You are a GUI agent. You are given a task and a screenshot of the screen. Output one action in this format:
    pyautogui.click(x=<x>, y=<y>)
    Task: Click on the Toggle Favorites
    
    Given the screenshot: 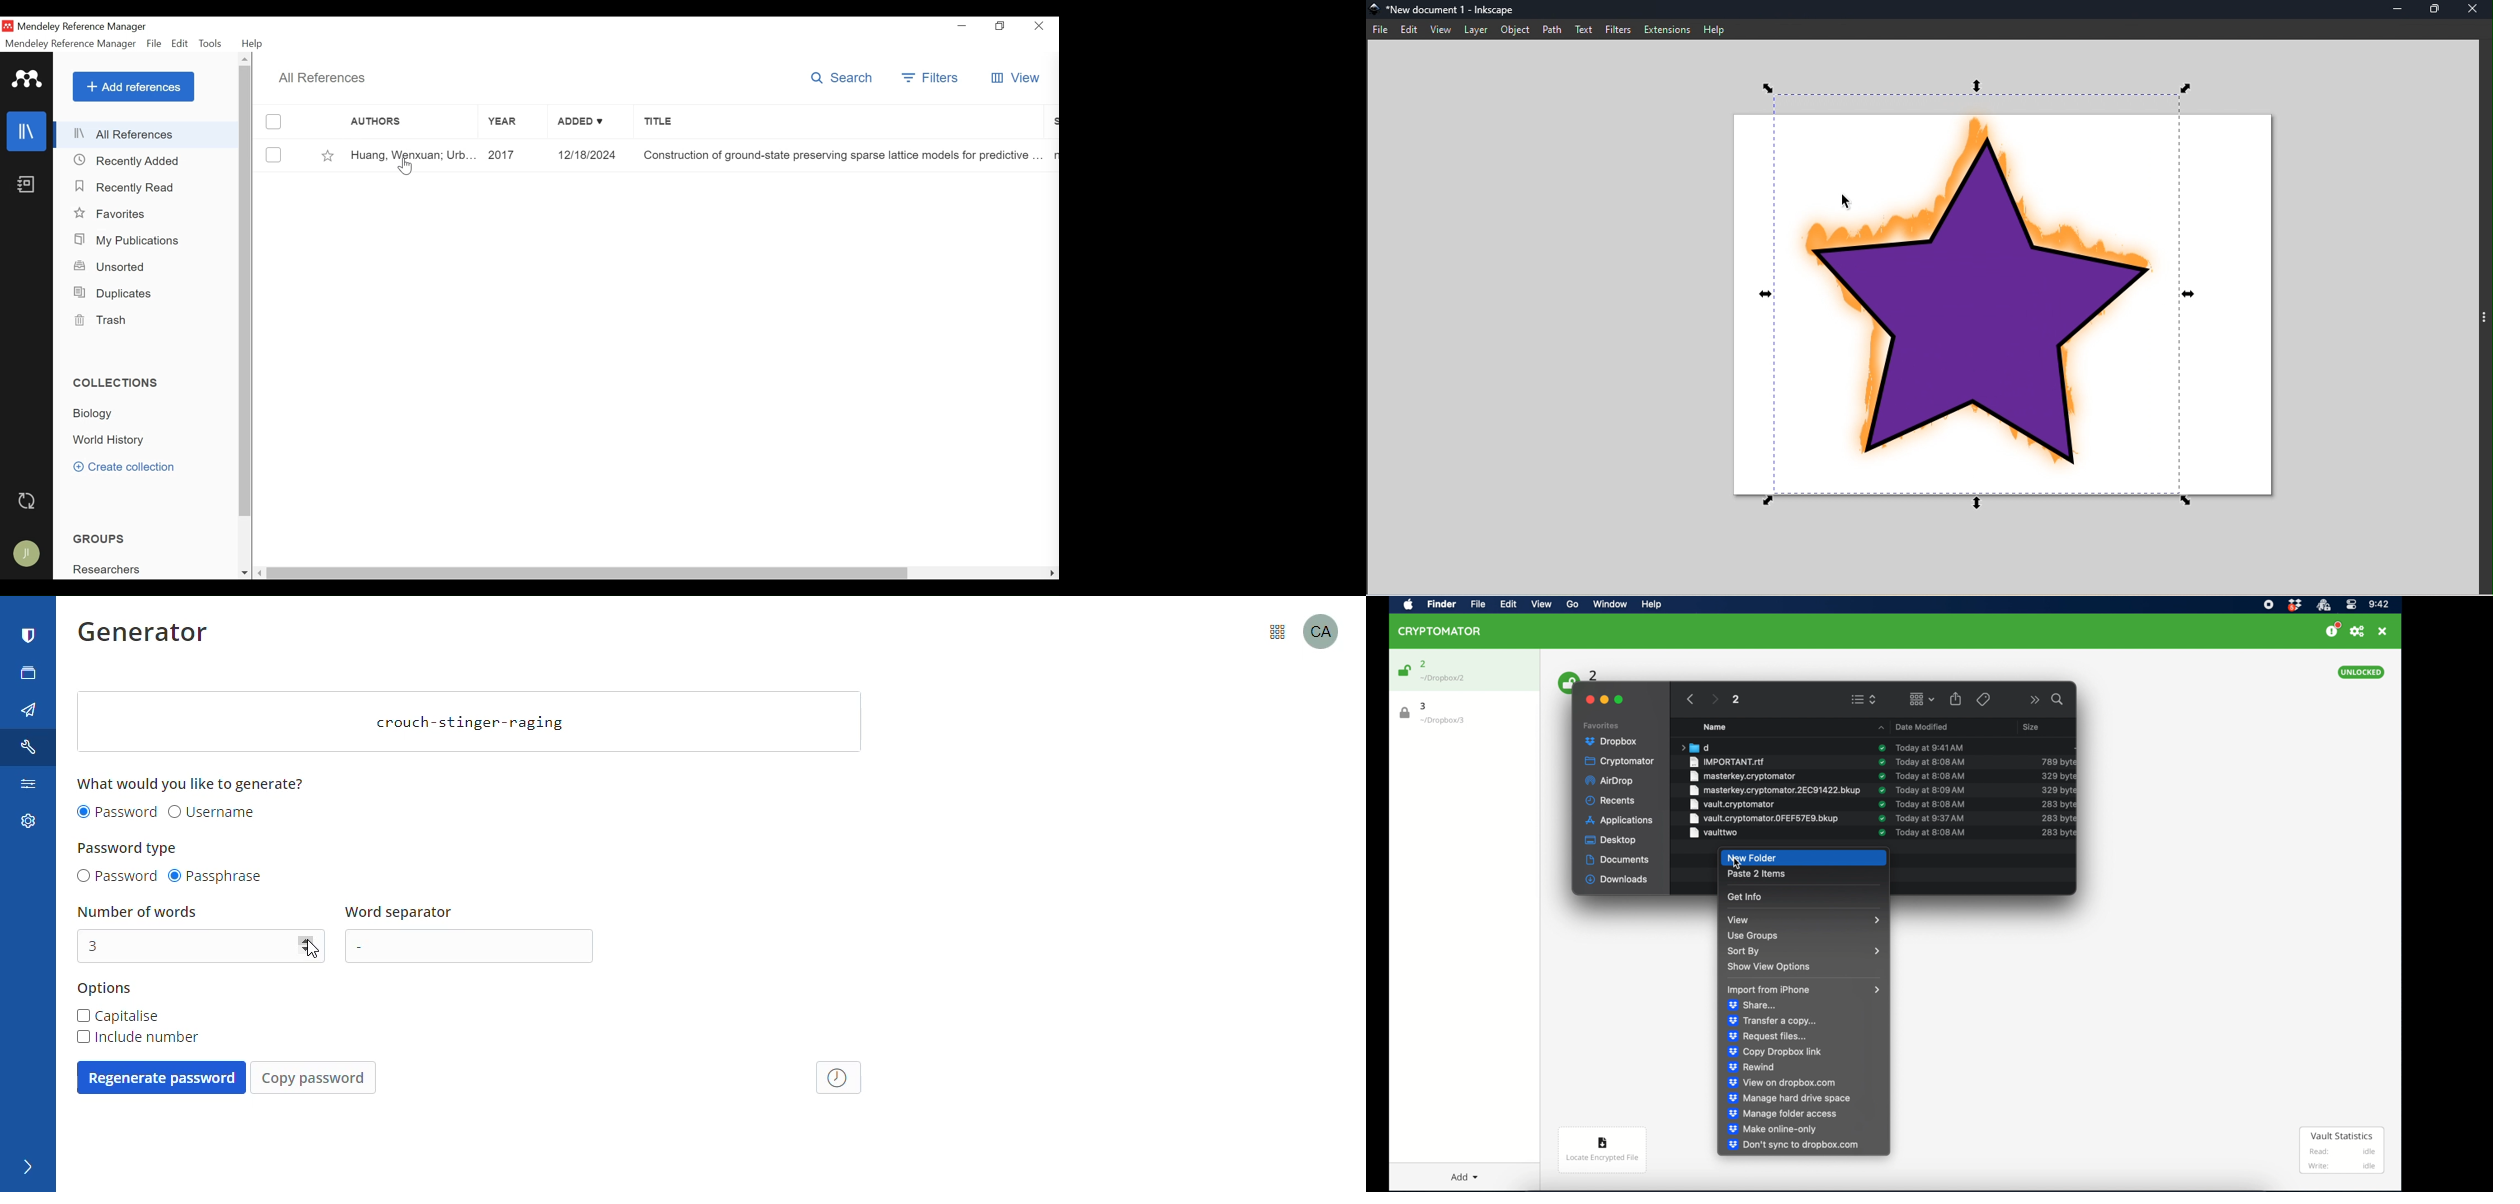 What is the action you would take?
    pyautogui.click(x=328, y=155)
    